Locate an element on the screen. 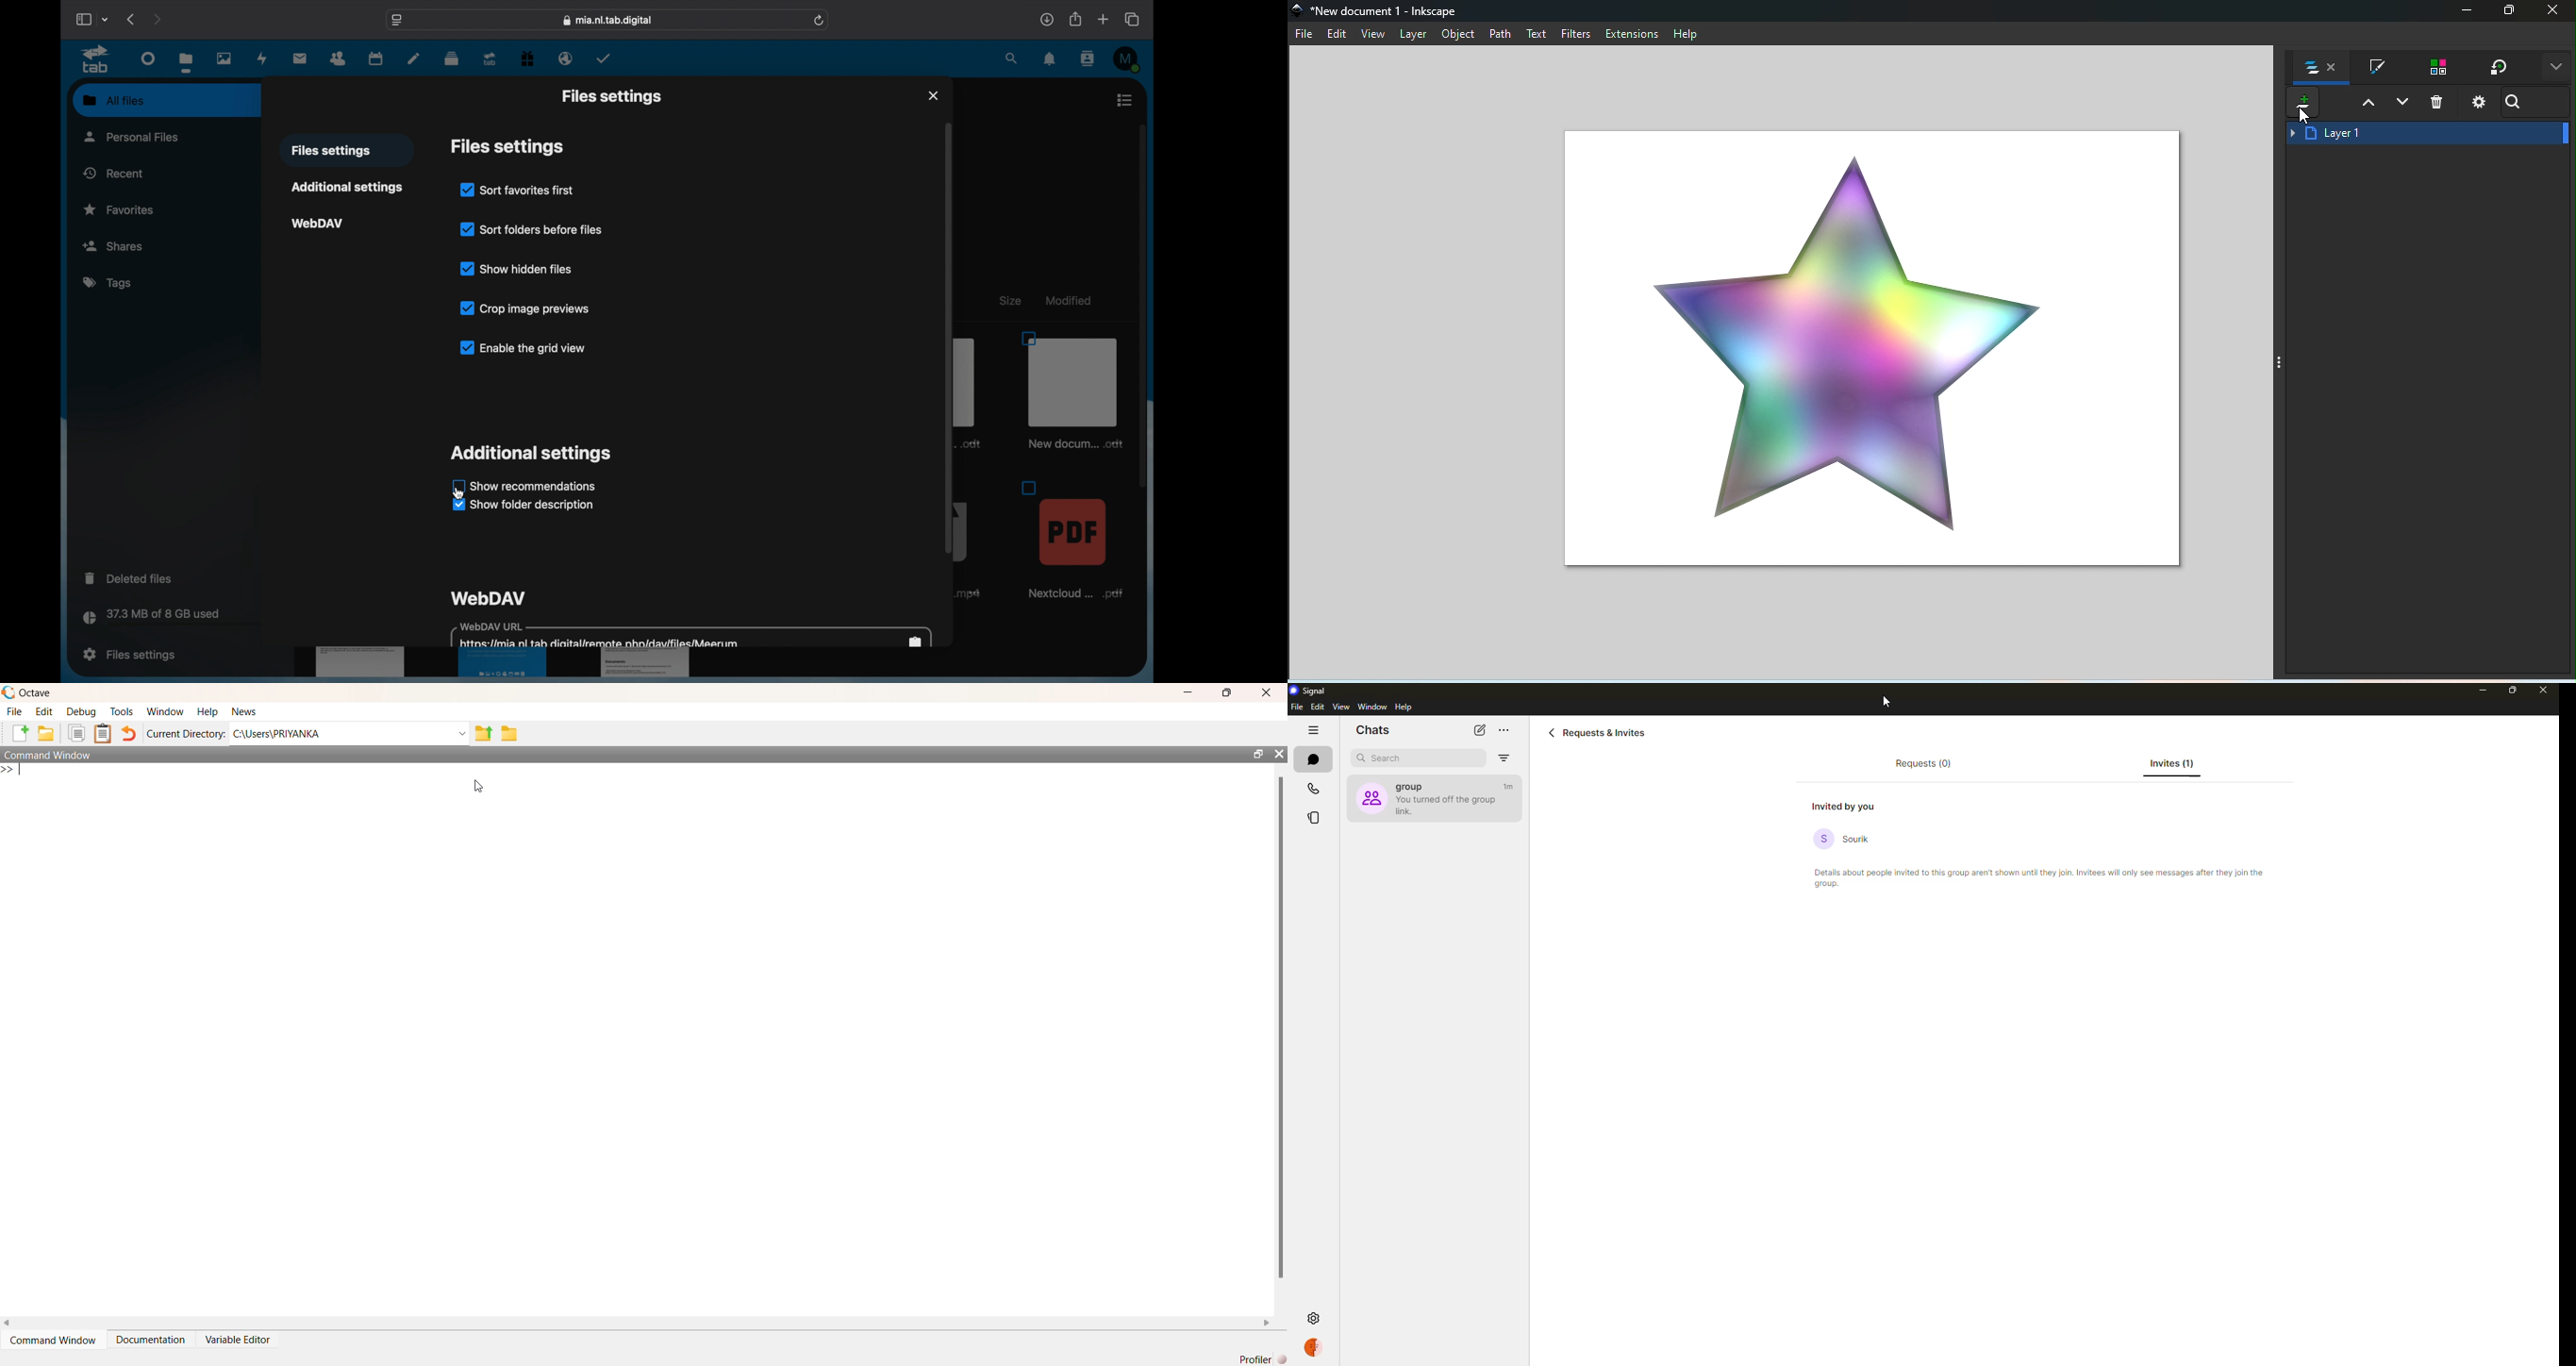  document is located at coordinates (645, 668).